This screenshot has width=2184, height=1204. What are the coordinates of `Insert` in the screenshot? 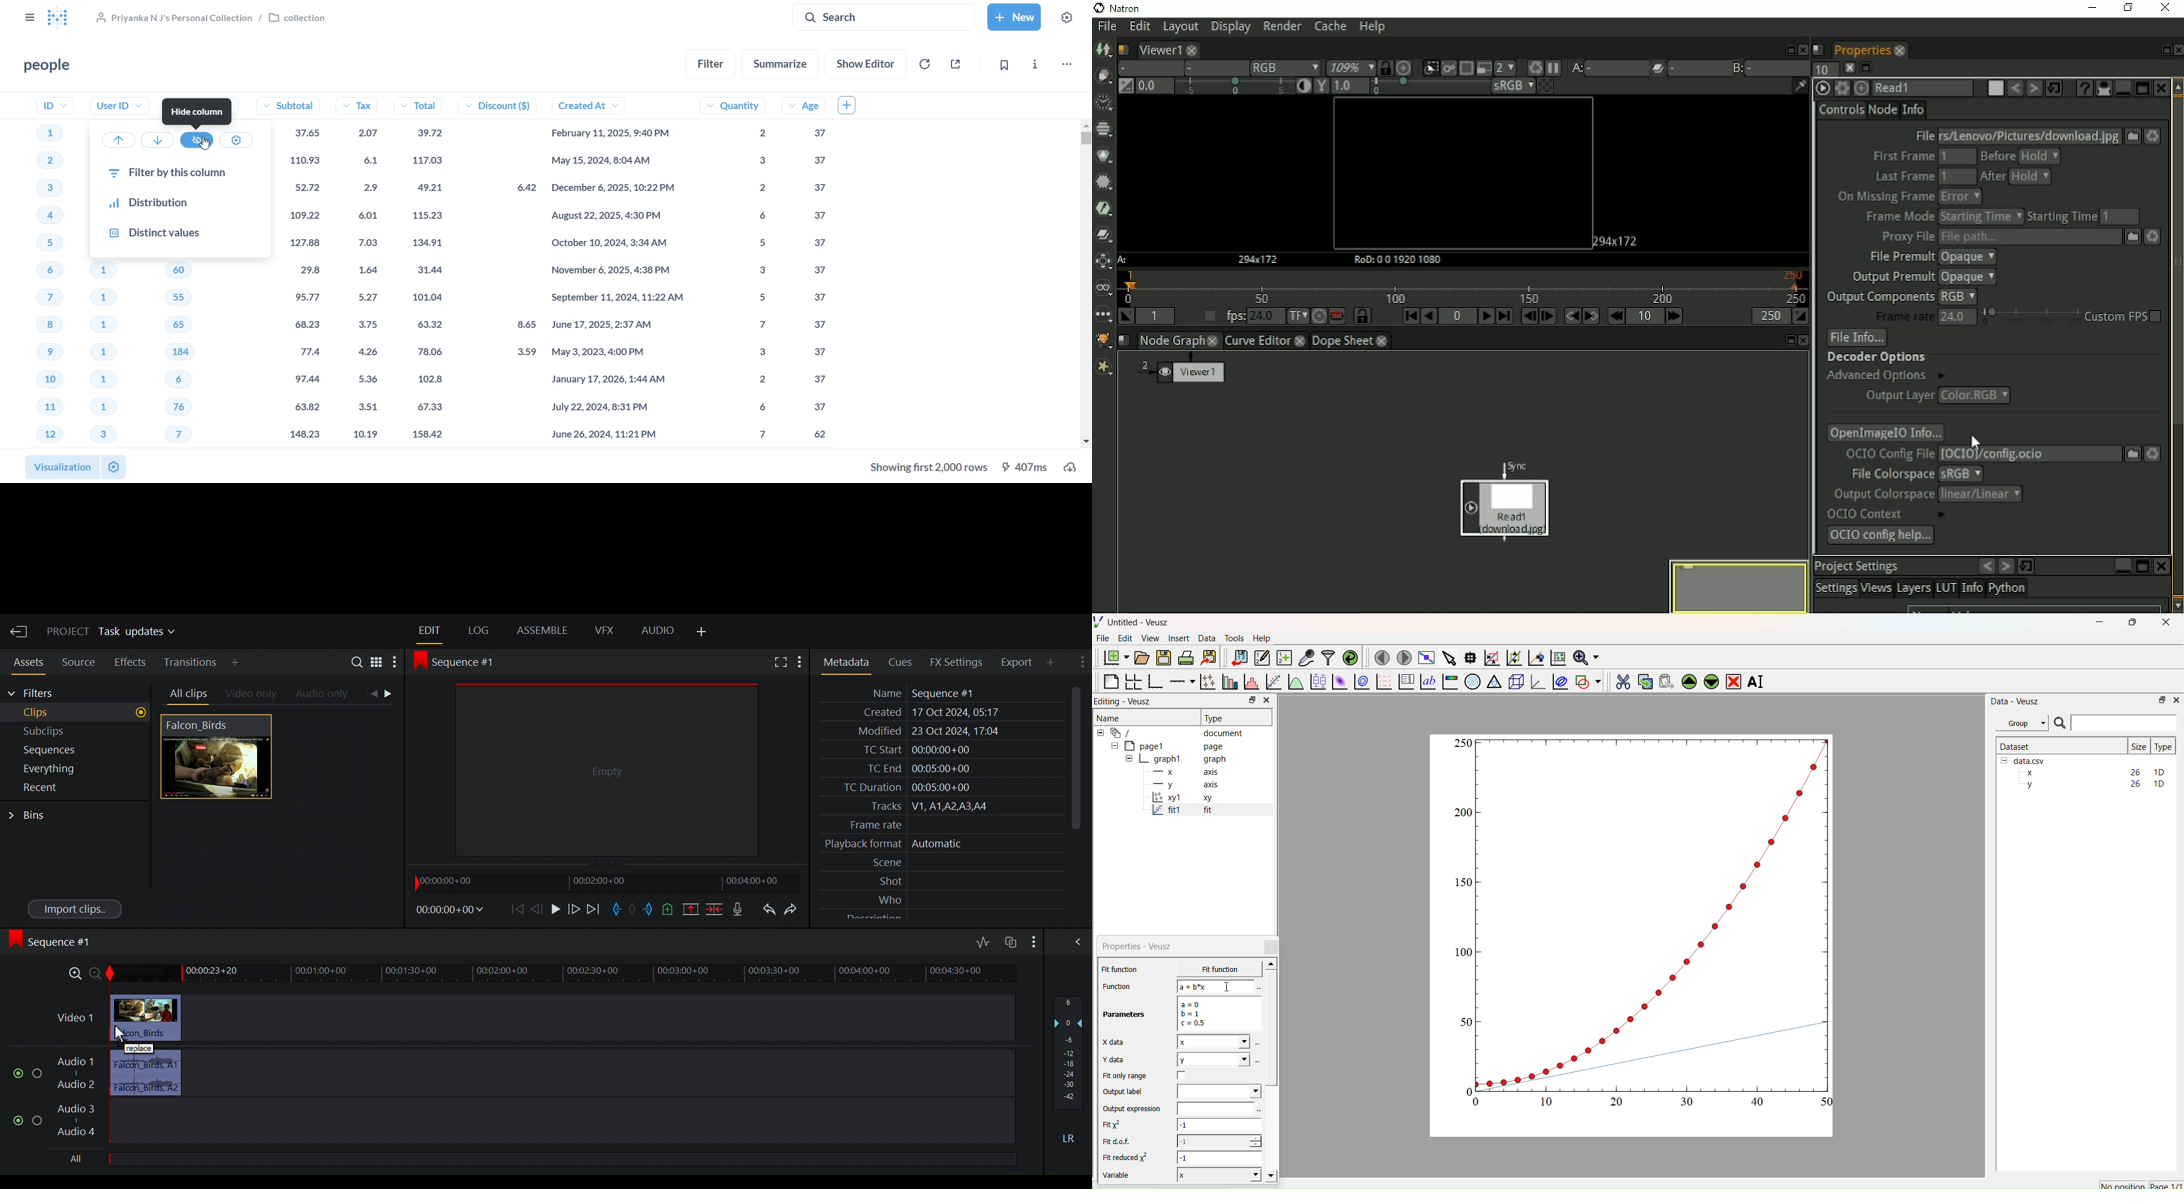 It's located at (1181, 638).